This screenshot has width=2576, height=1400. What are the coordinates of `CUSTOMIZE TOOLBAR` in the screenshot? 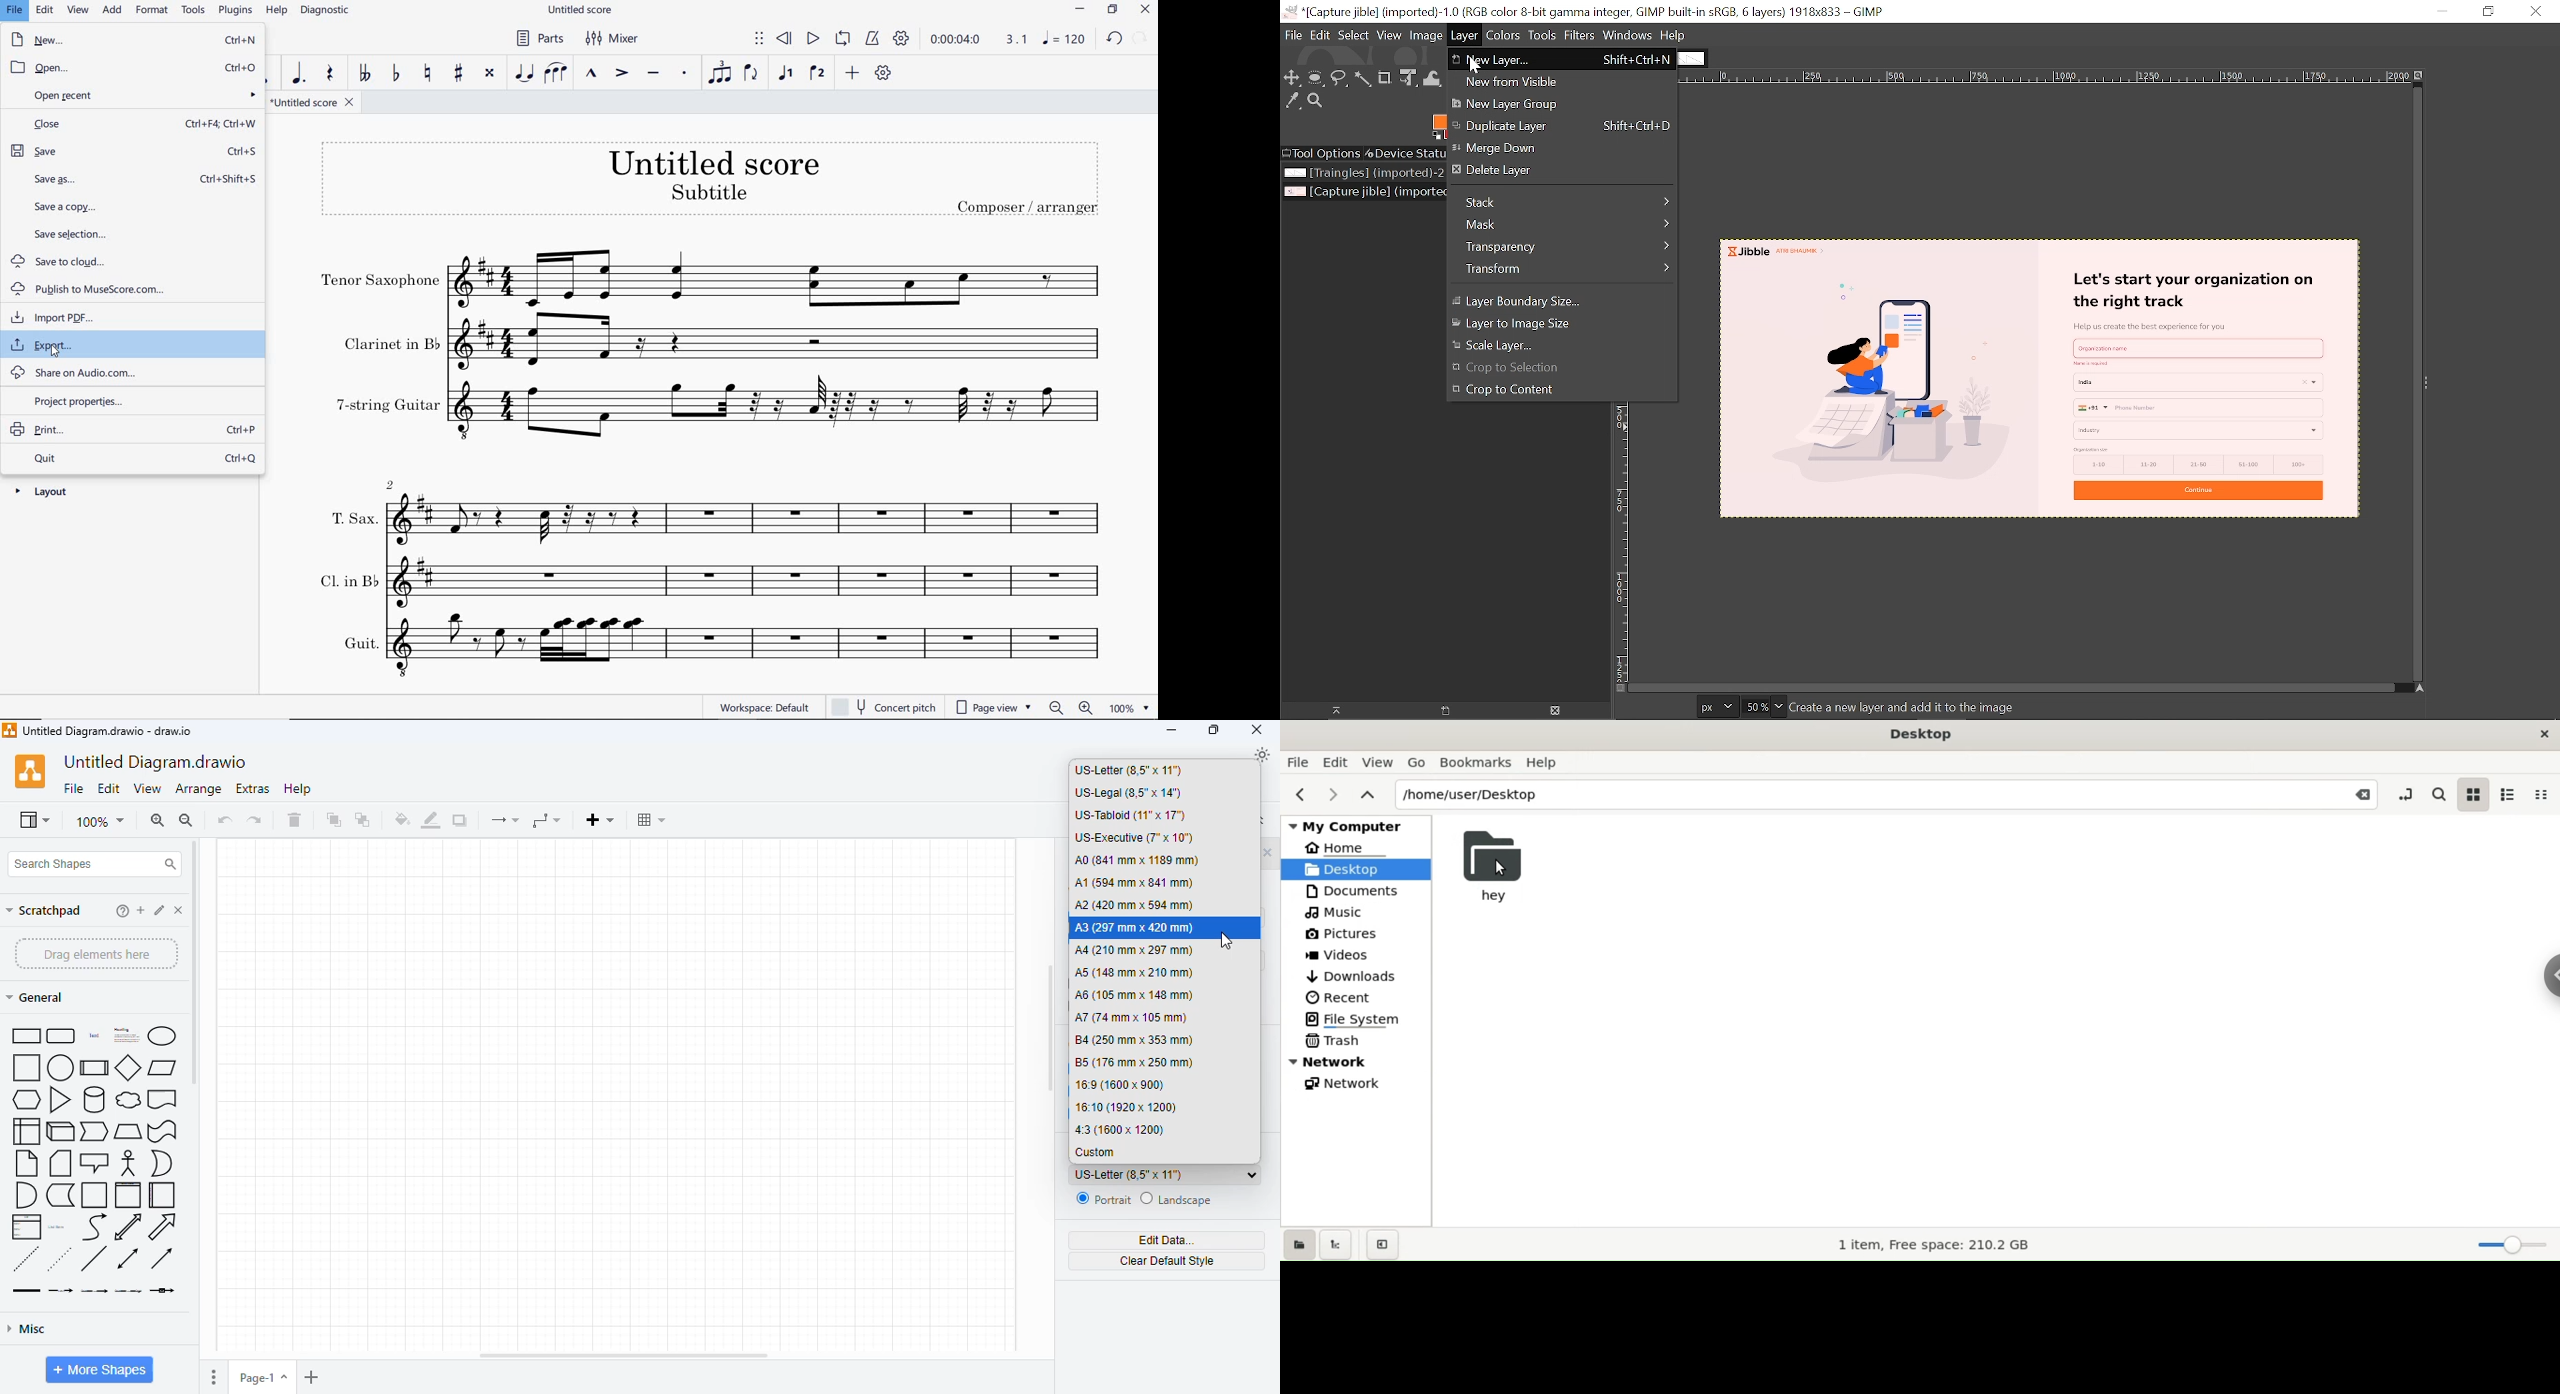 It's located at (882, 72).